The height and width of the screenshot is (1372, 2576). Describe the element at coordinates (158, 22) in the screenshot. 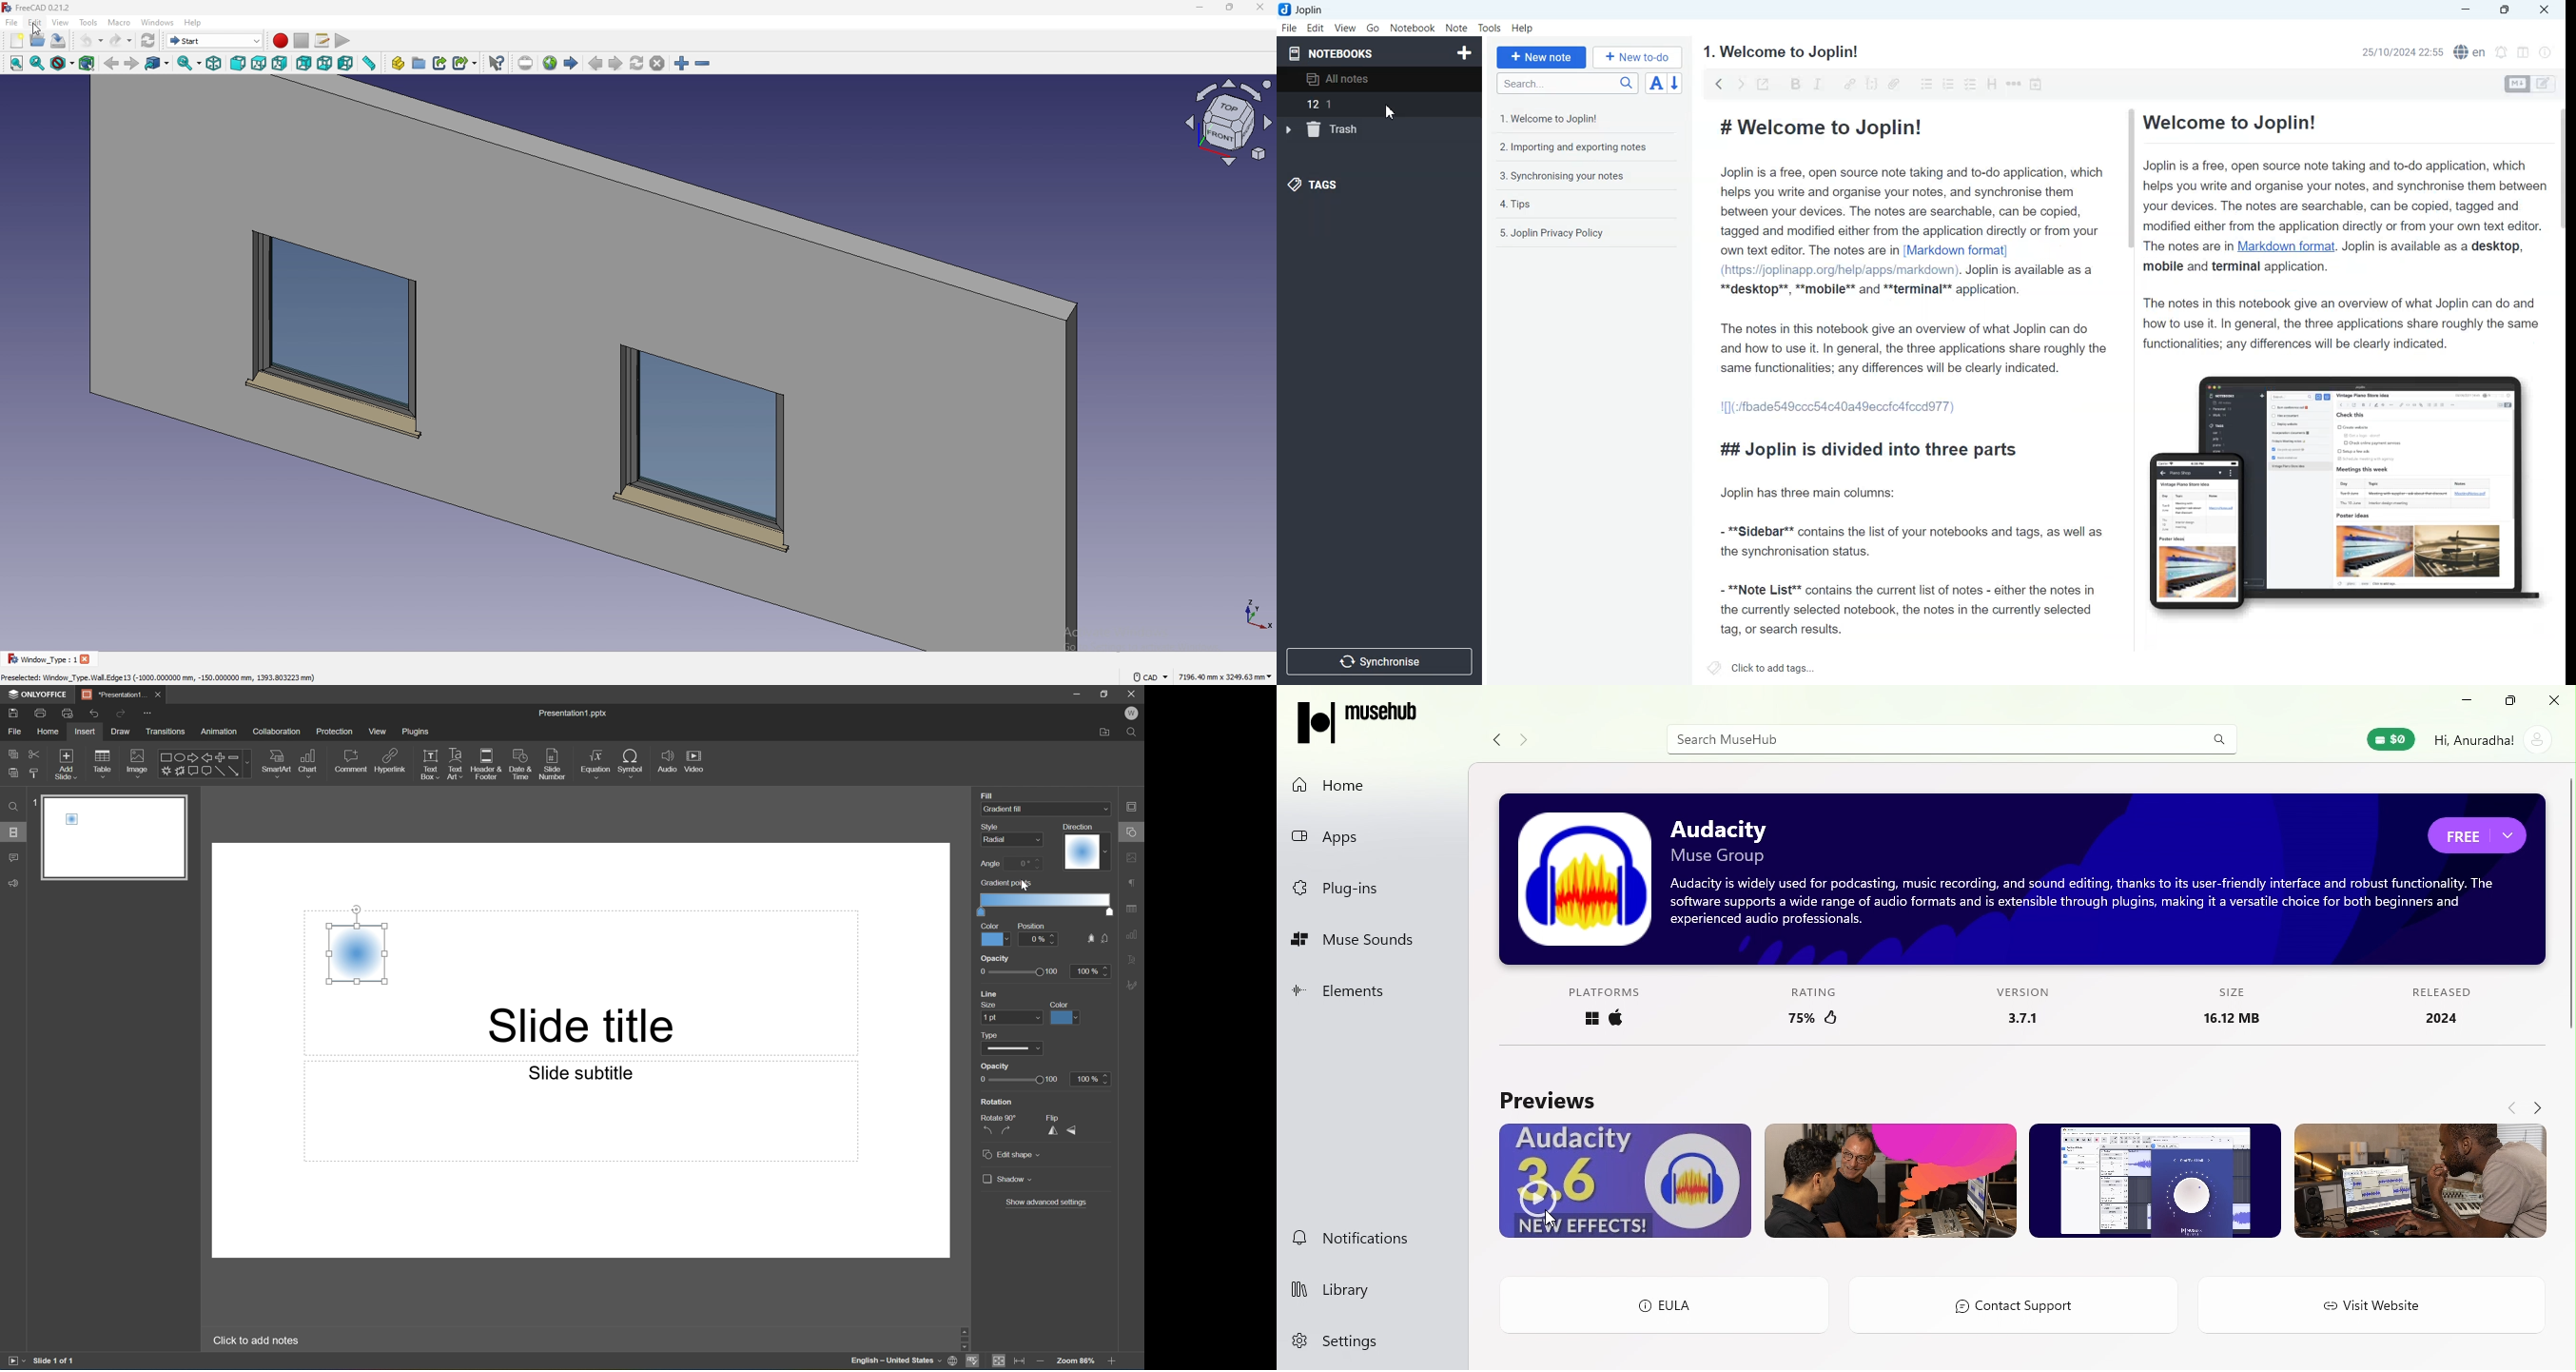

I see `windows` at that location.